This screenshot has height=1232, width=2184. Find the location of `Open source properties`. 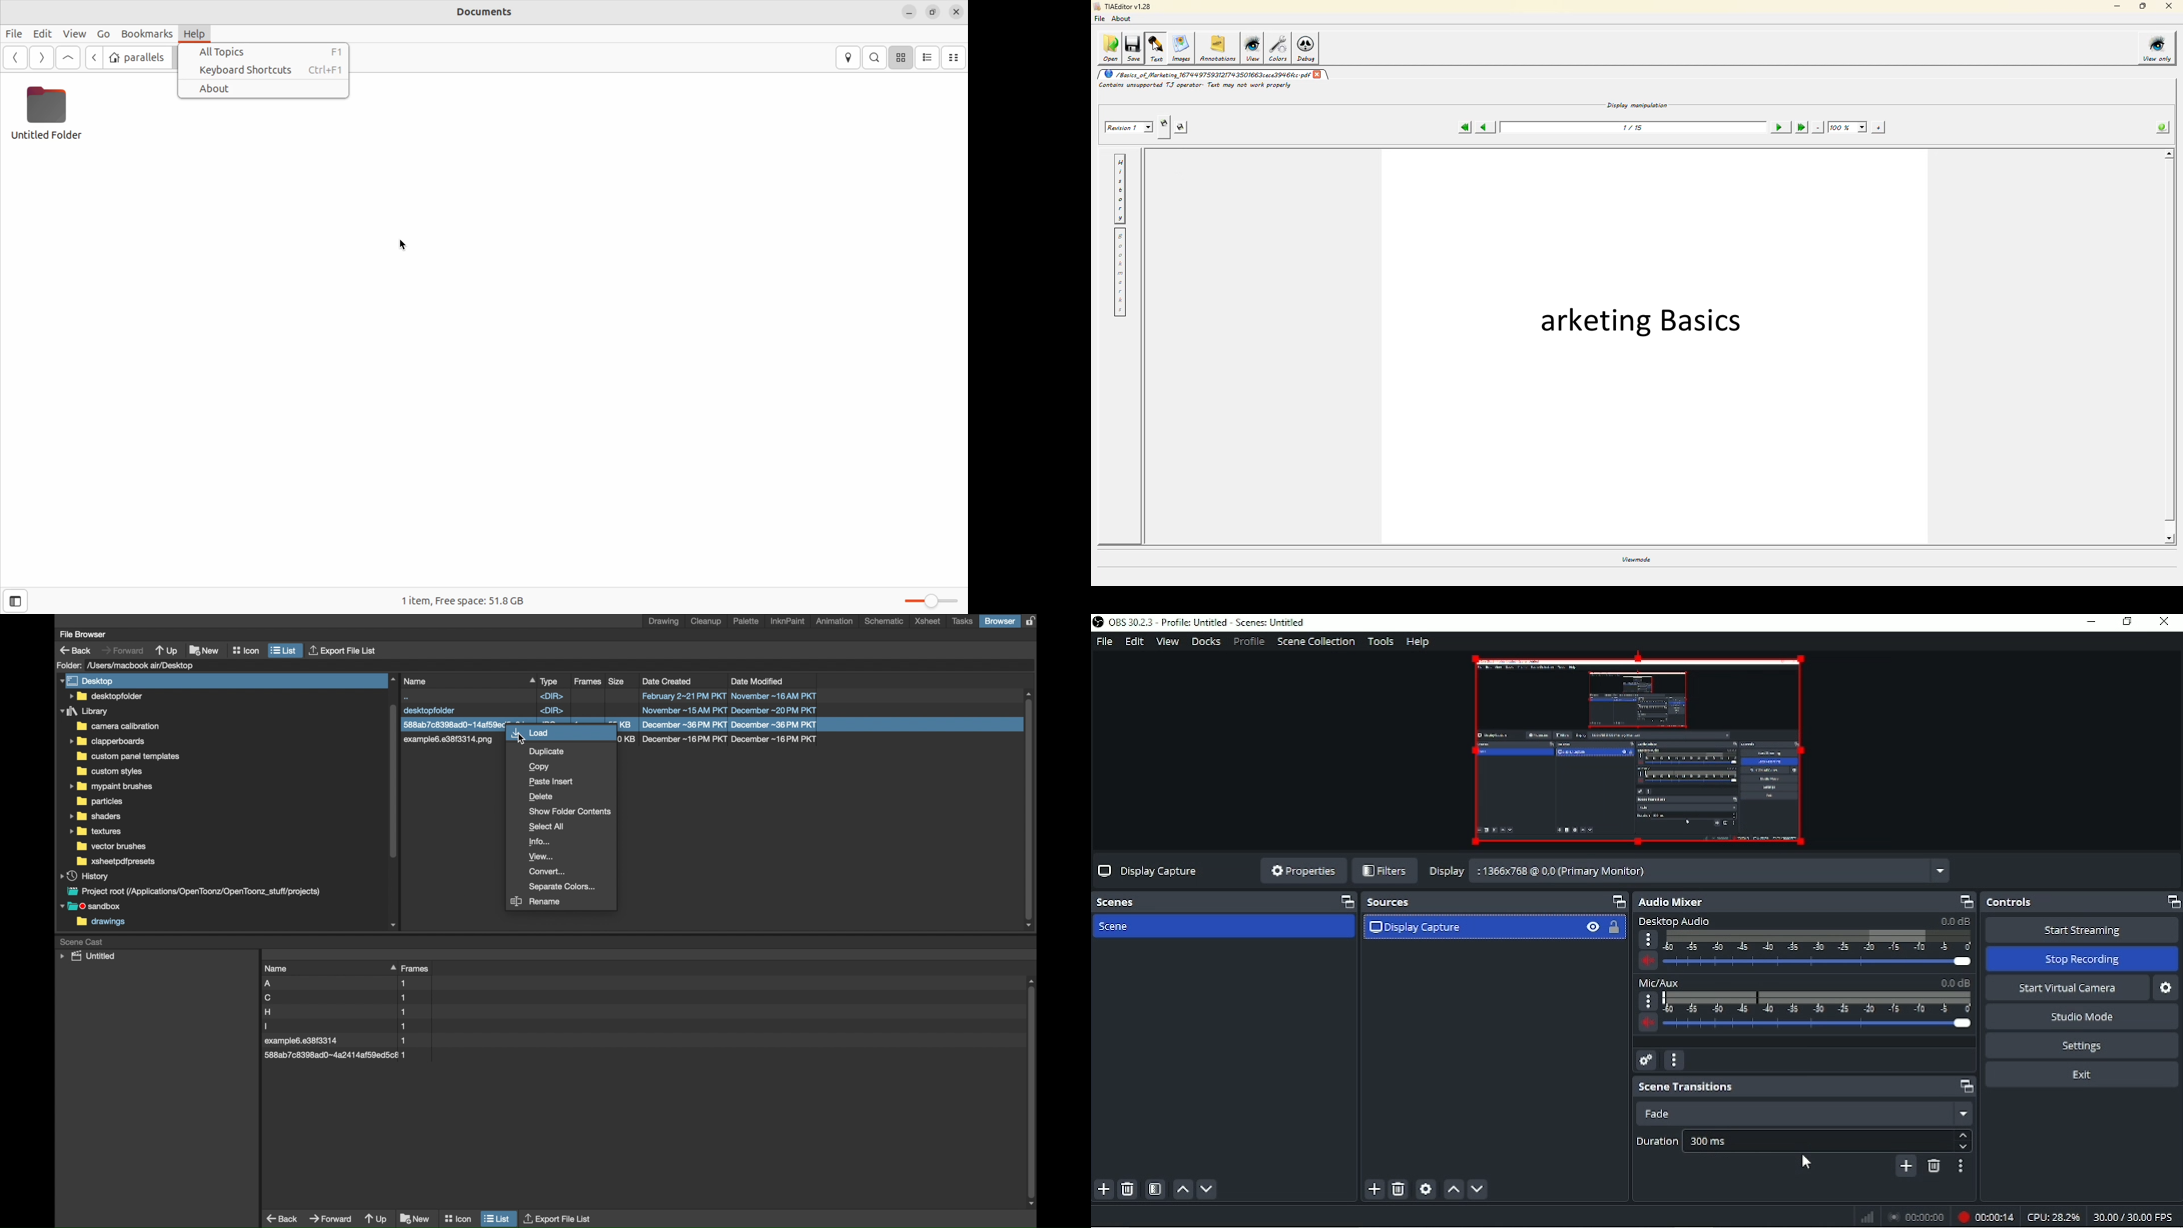

Open source properties is located at coordinates (1427, 1189).